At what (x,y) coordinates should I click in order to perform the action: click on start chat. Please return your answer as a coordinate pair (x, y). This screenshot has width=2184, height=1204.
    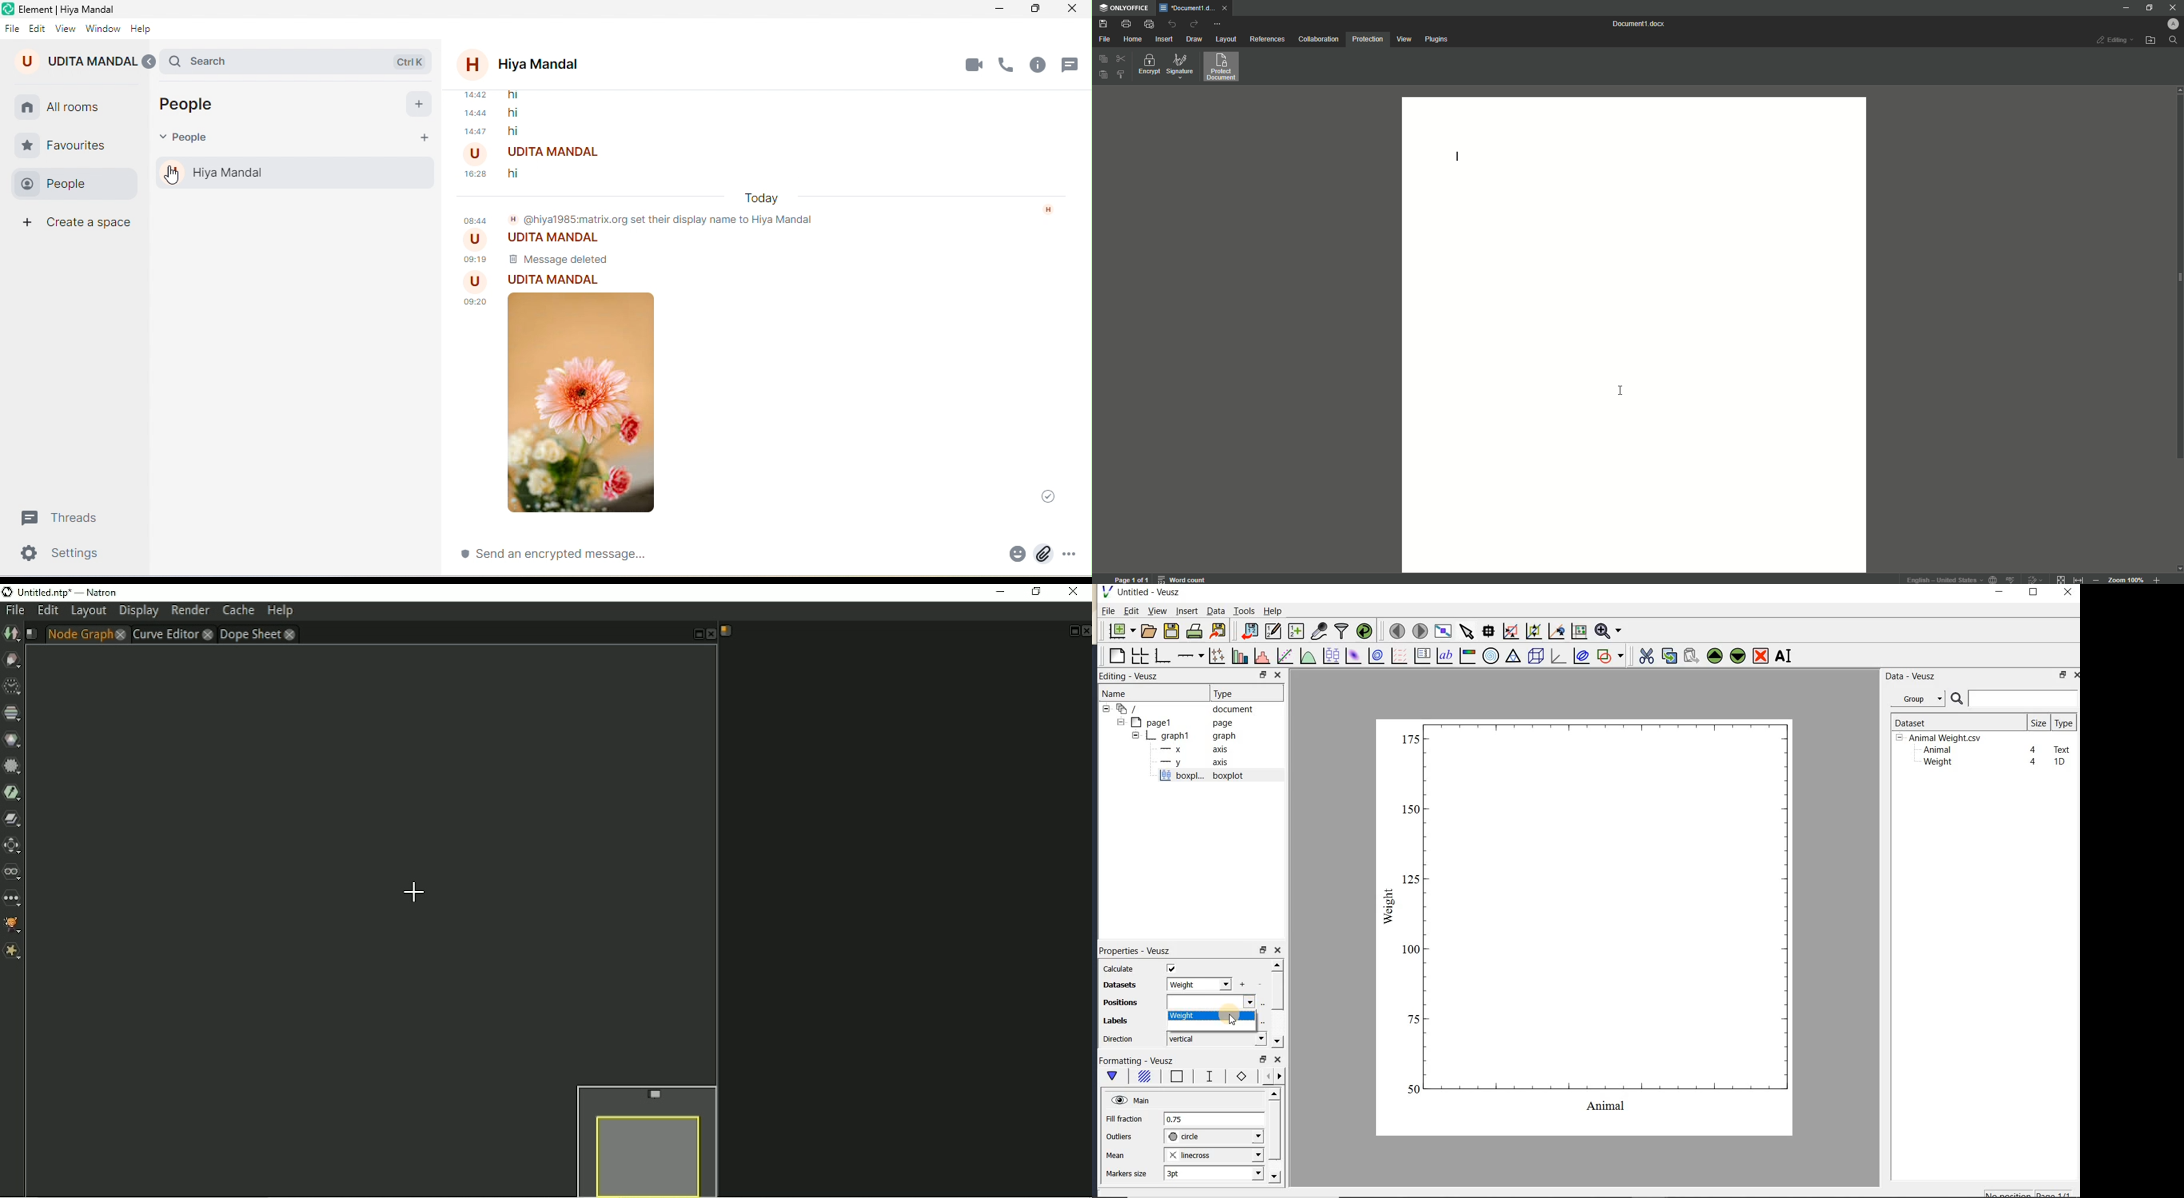
    Looking at the image, I should click on (422, 140).